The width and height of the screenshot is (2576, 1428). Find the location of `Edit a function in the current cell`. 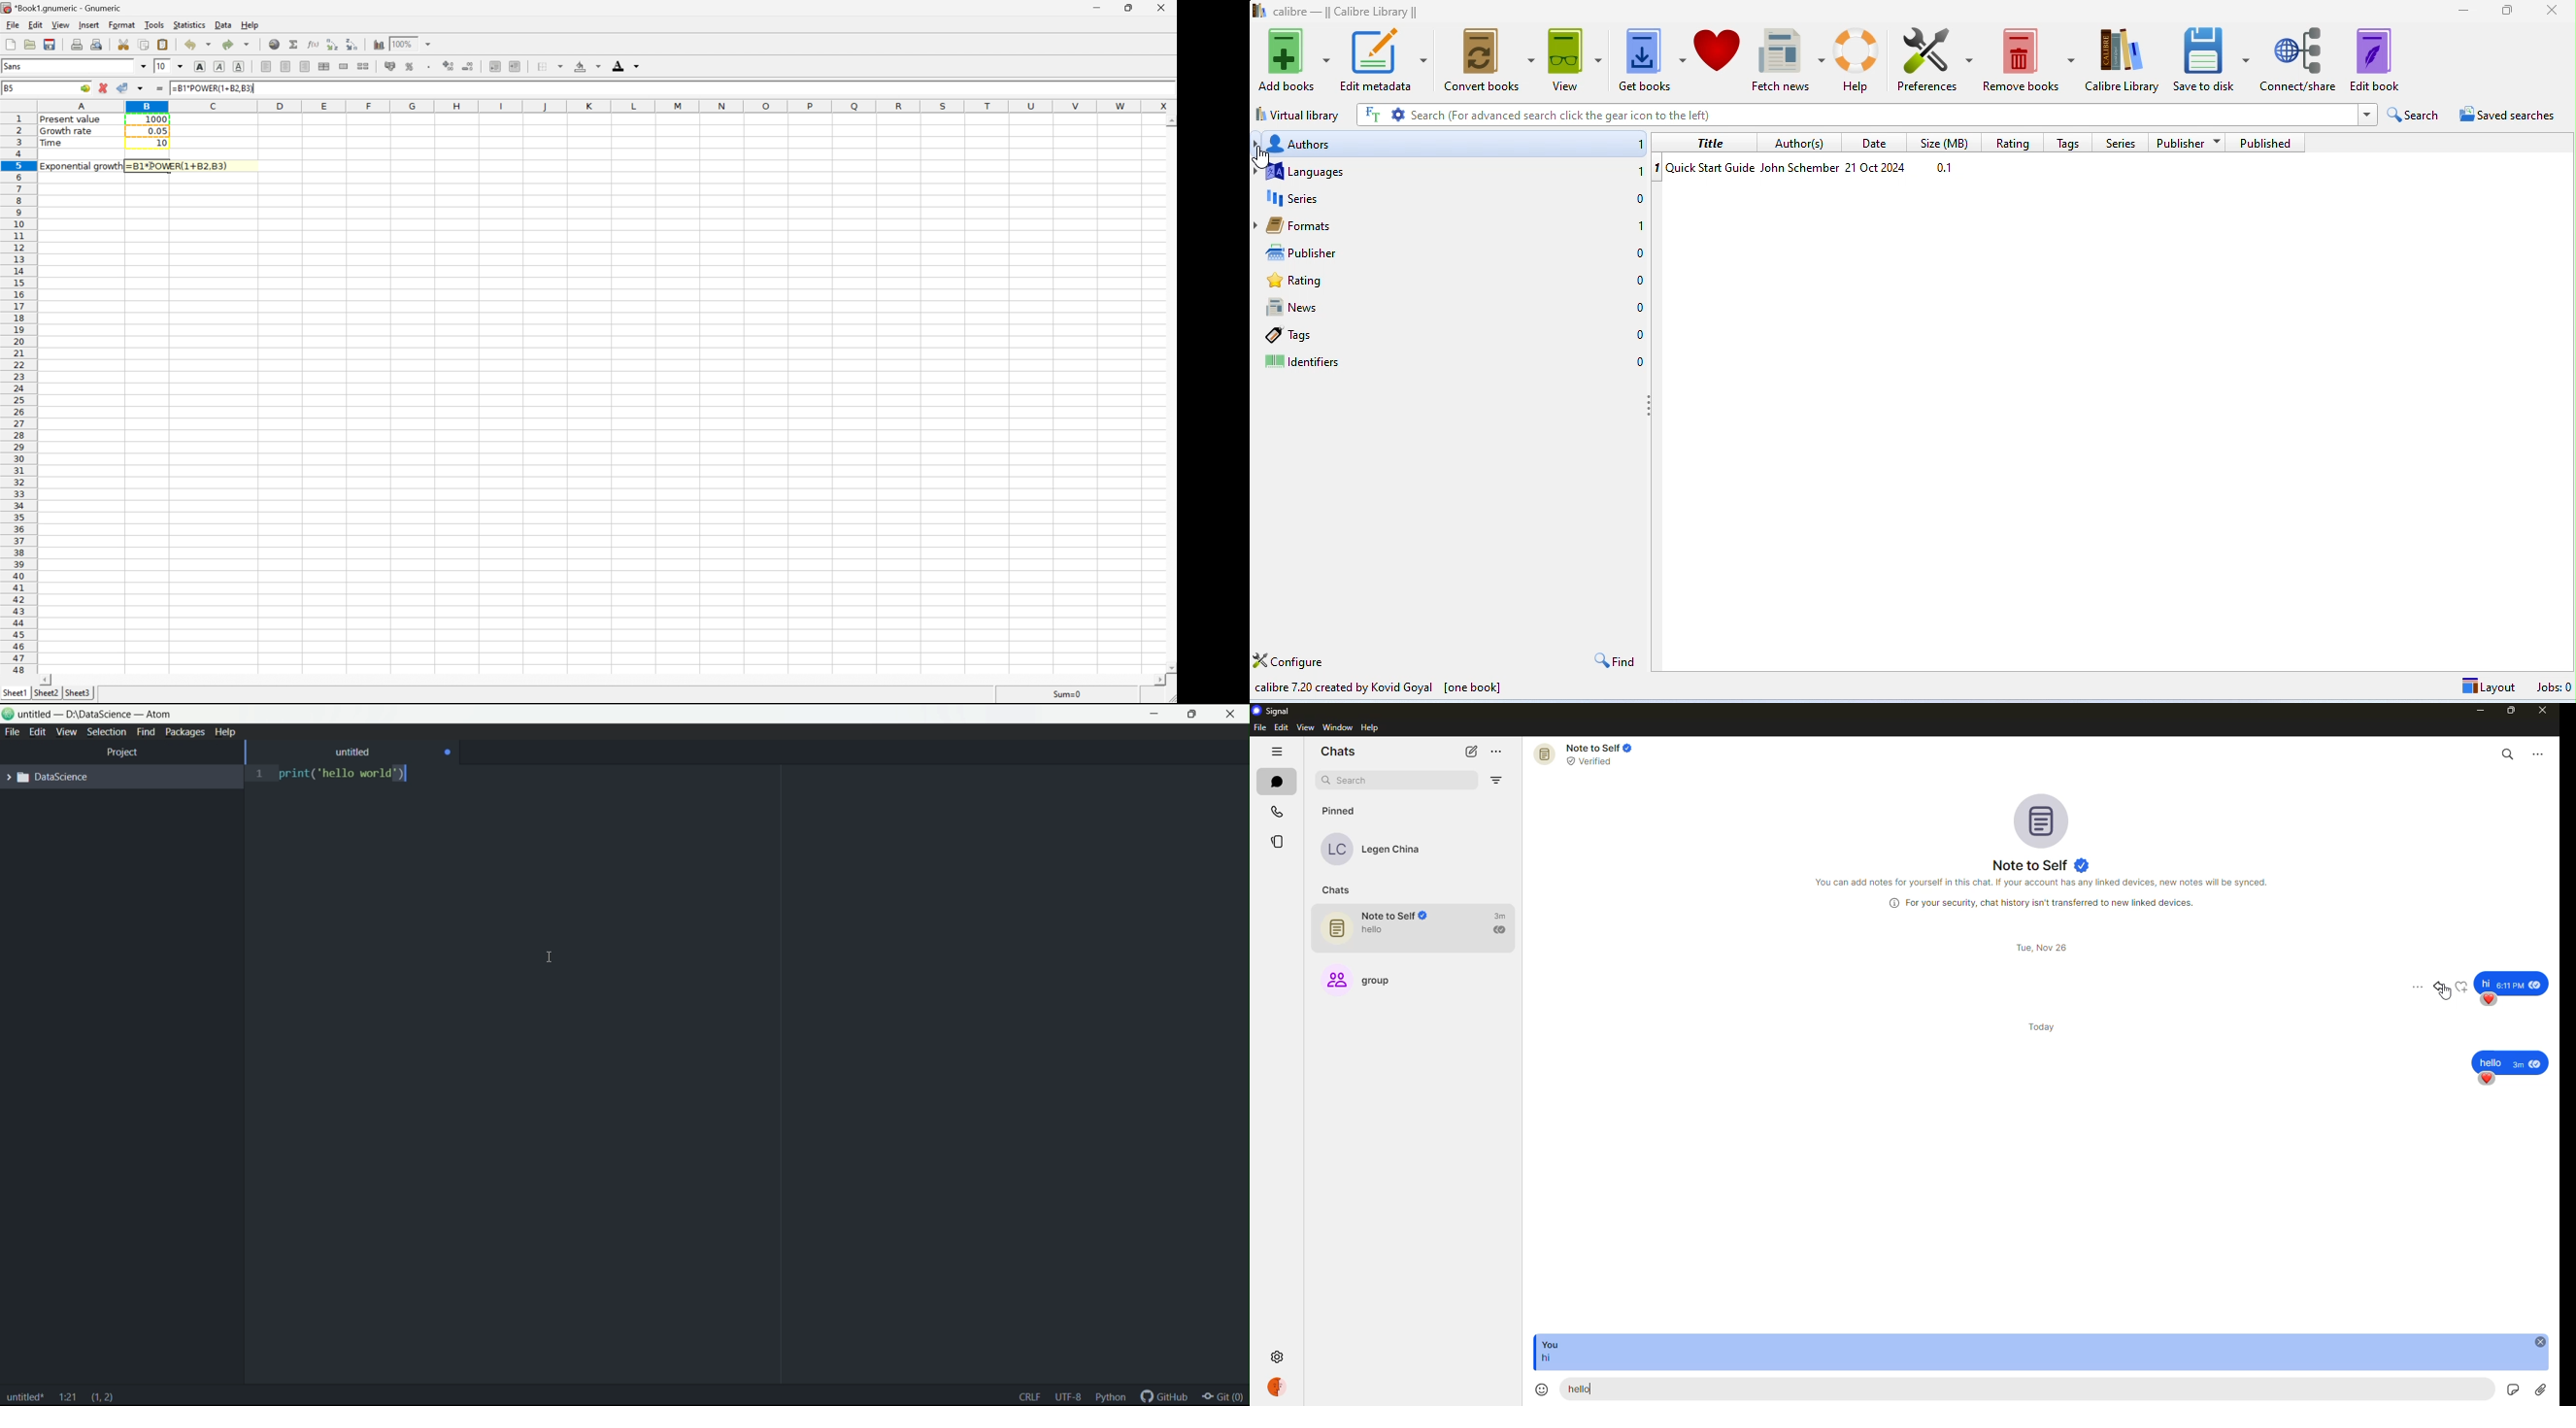

Edit a function in the current cell is located at coordinates (313, 44).